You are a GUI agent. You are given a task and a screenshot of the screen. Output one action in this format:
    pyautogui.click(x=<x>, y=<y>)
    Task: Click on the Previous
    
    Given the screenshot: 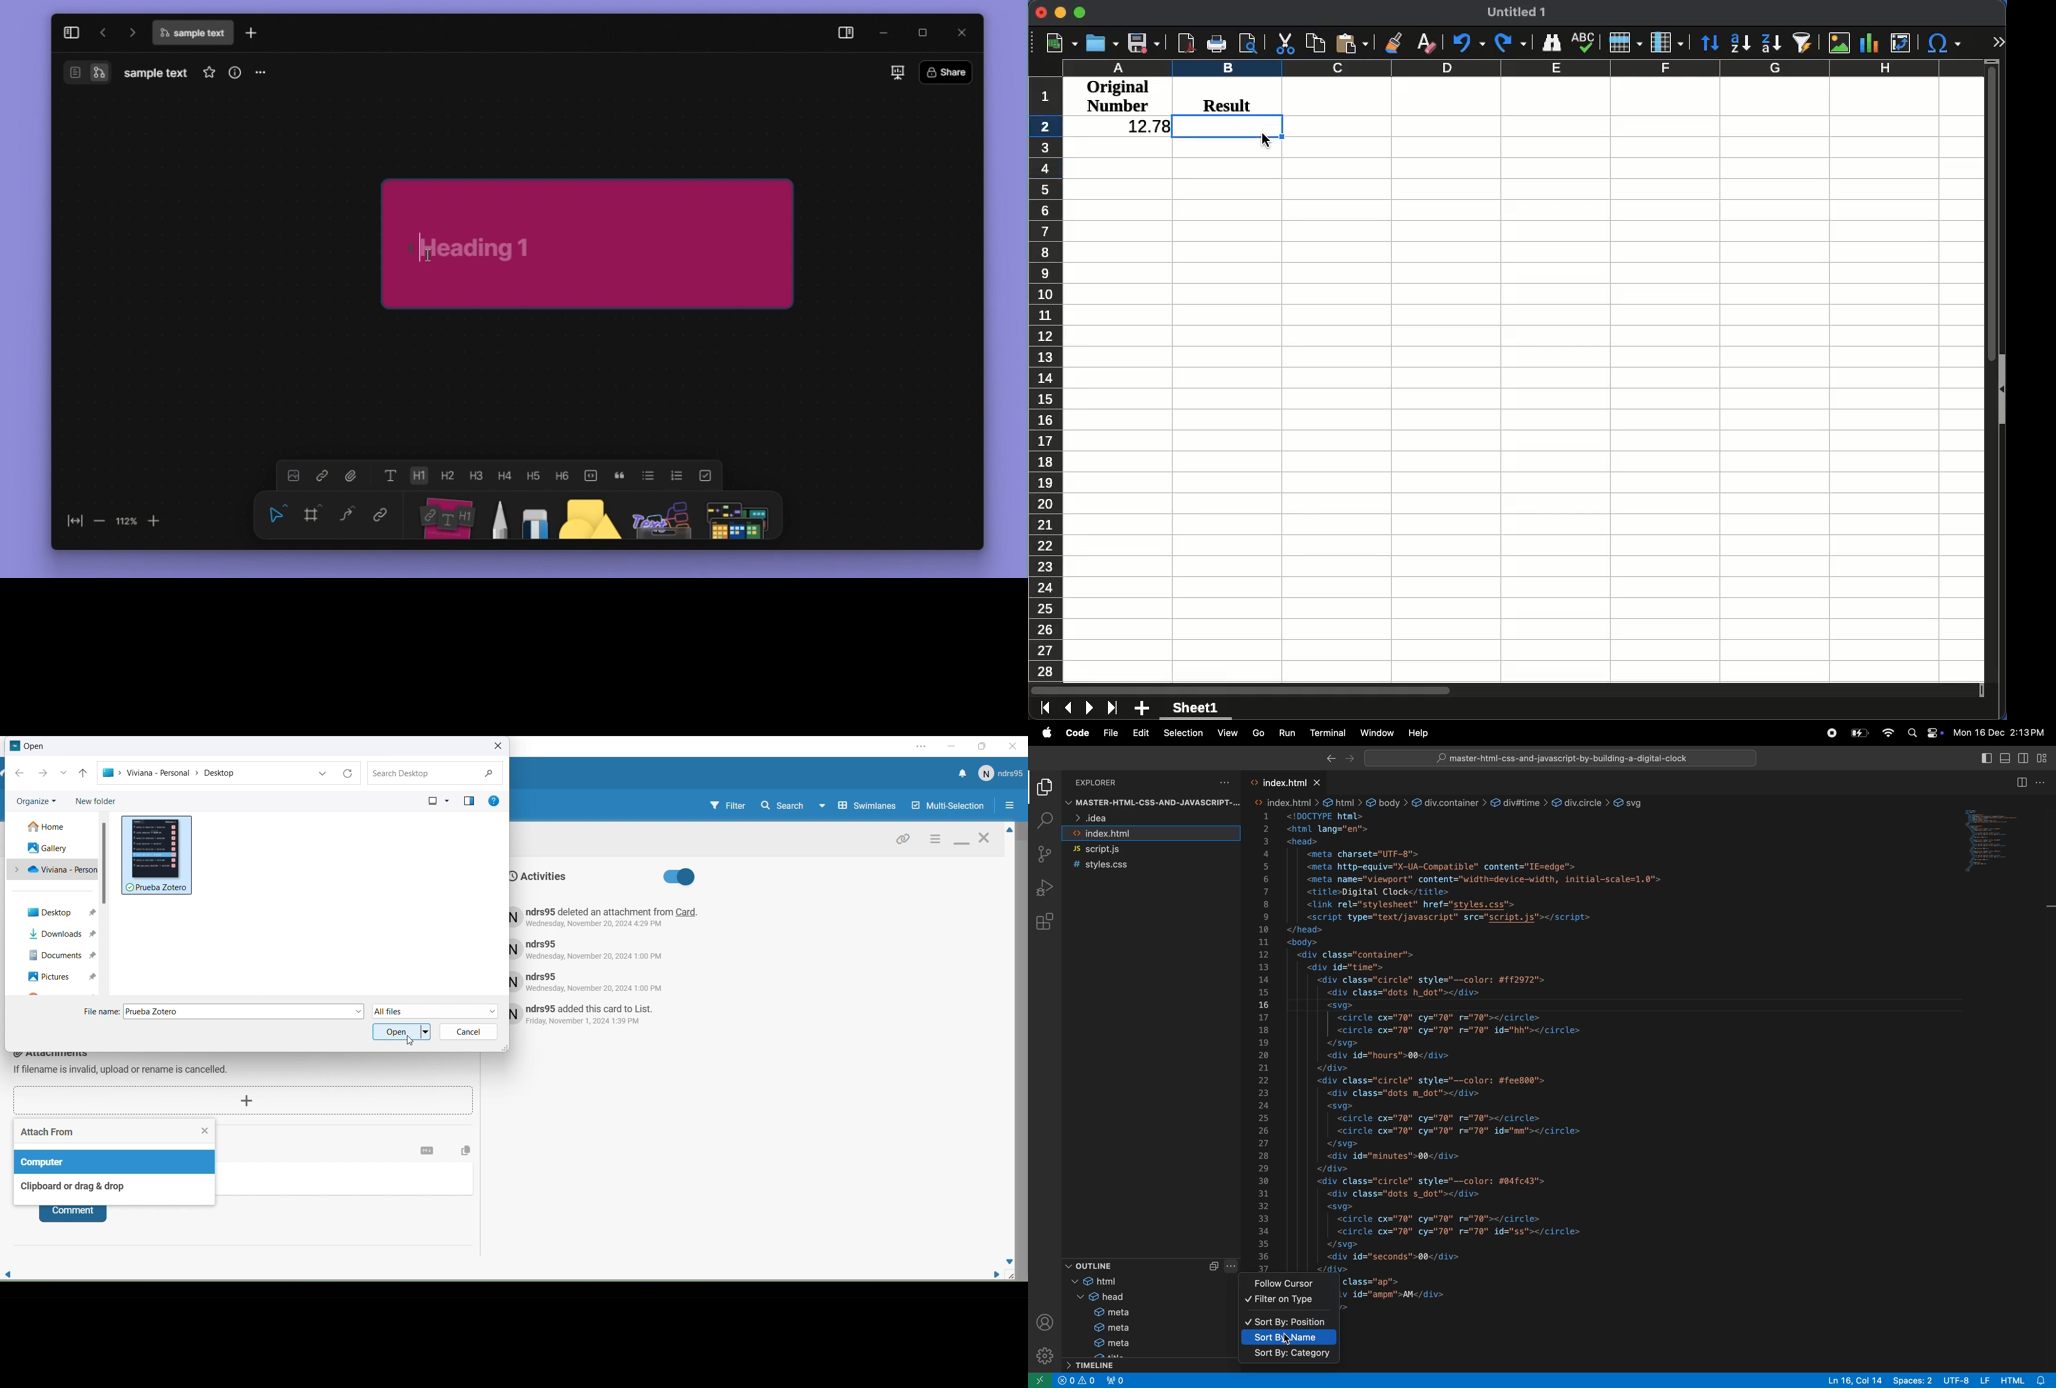 What is the action you would take?
    pyautogui.click(x=19, y=773)
    